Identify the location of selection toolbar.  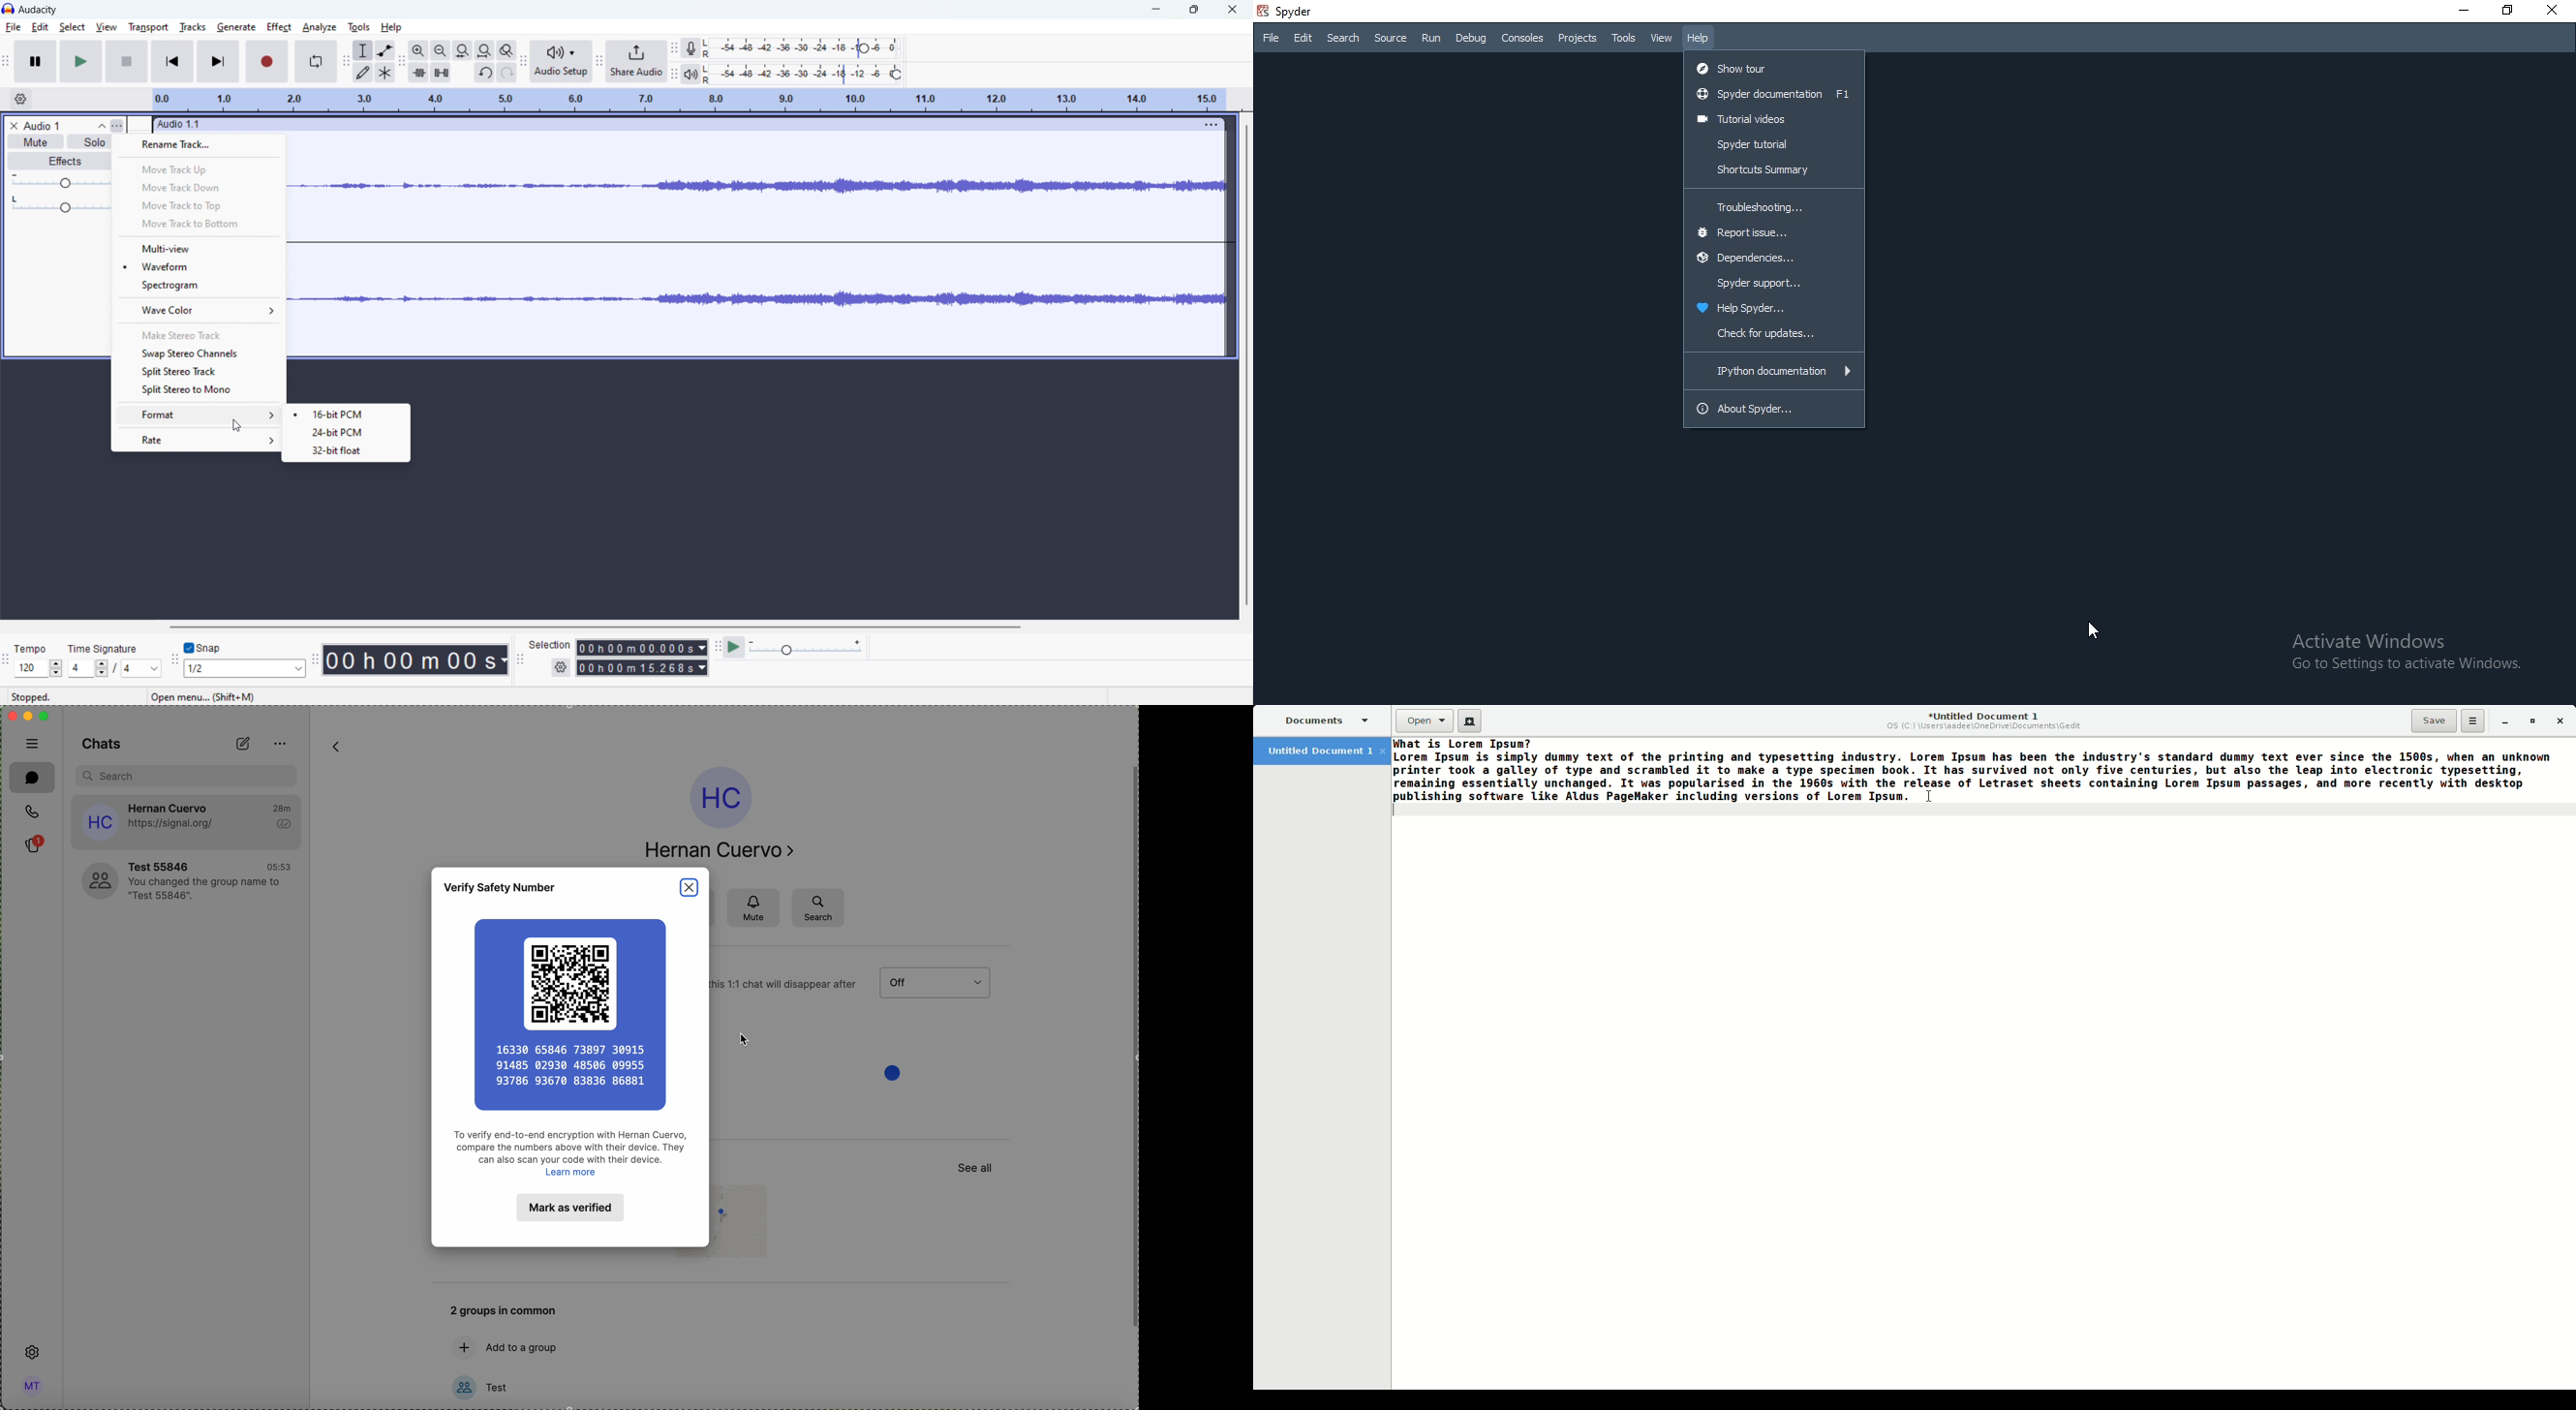
(519, 659).